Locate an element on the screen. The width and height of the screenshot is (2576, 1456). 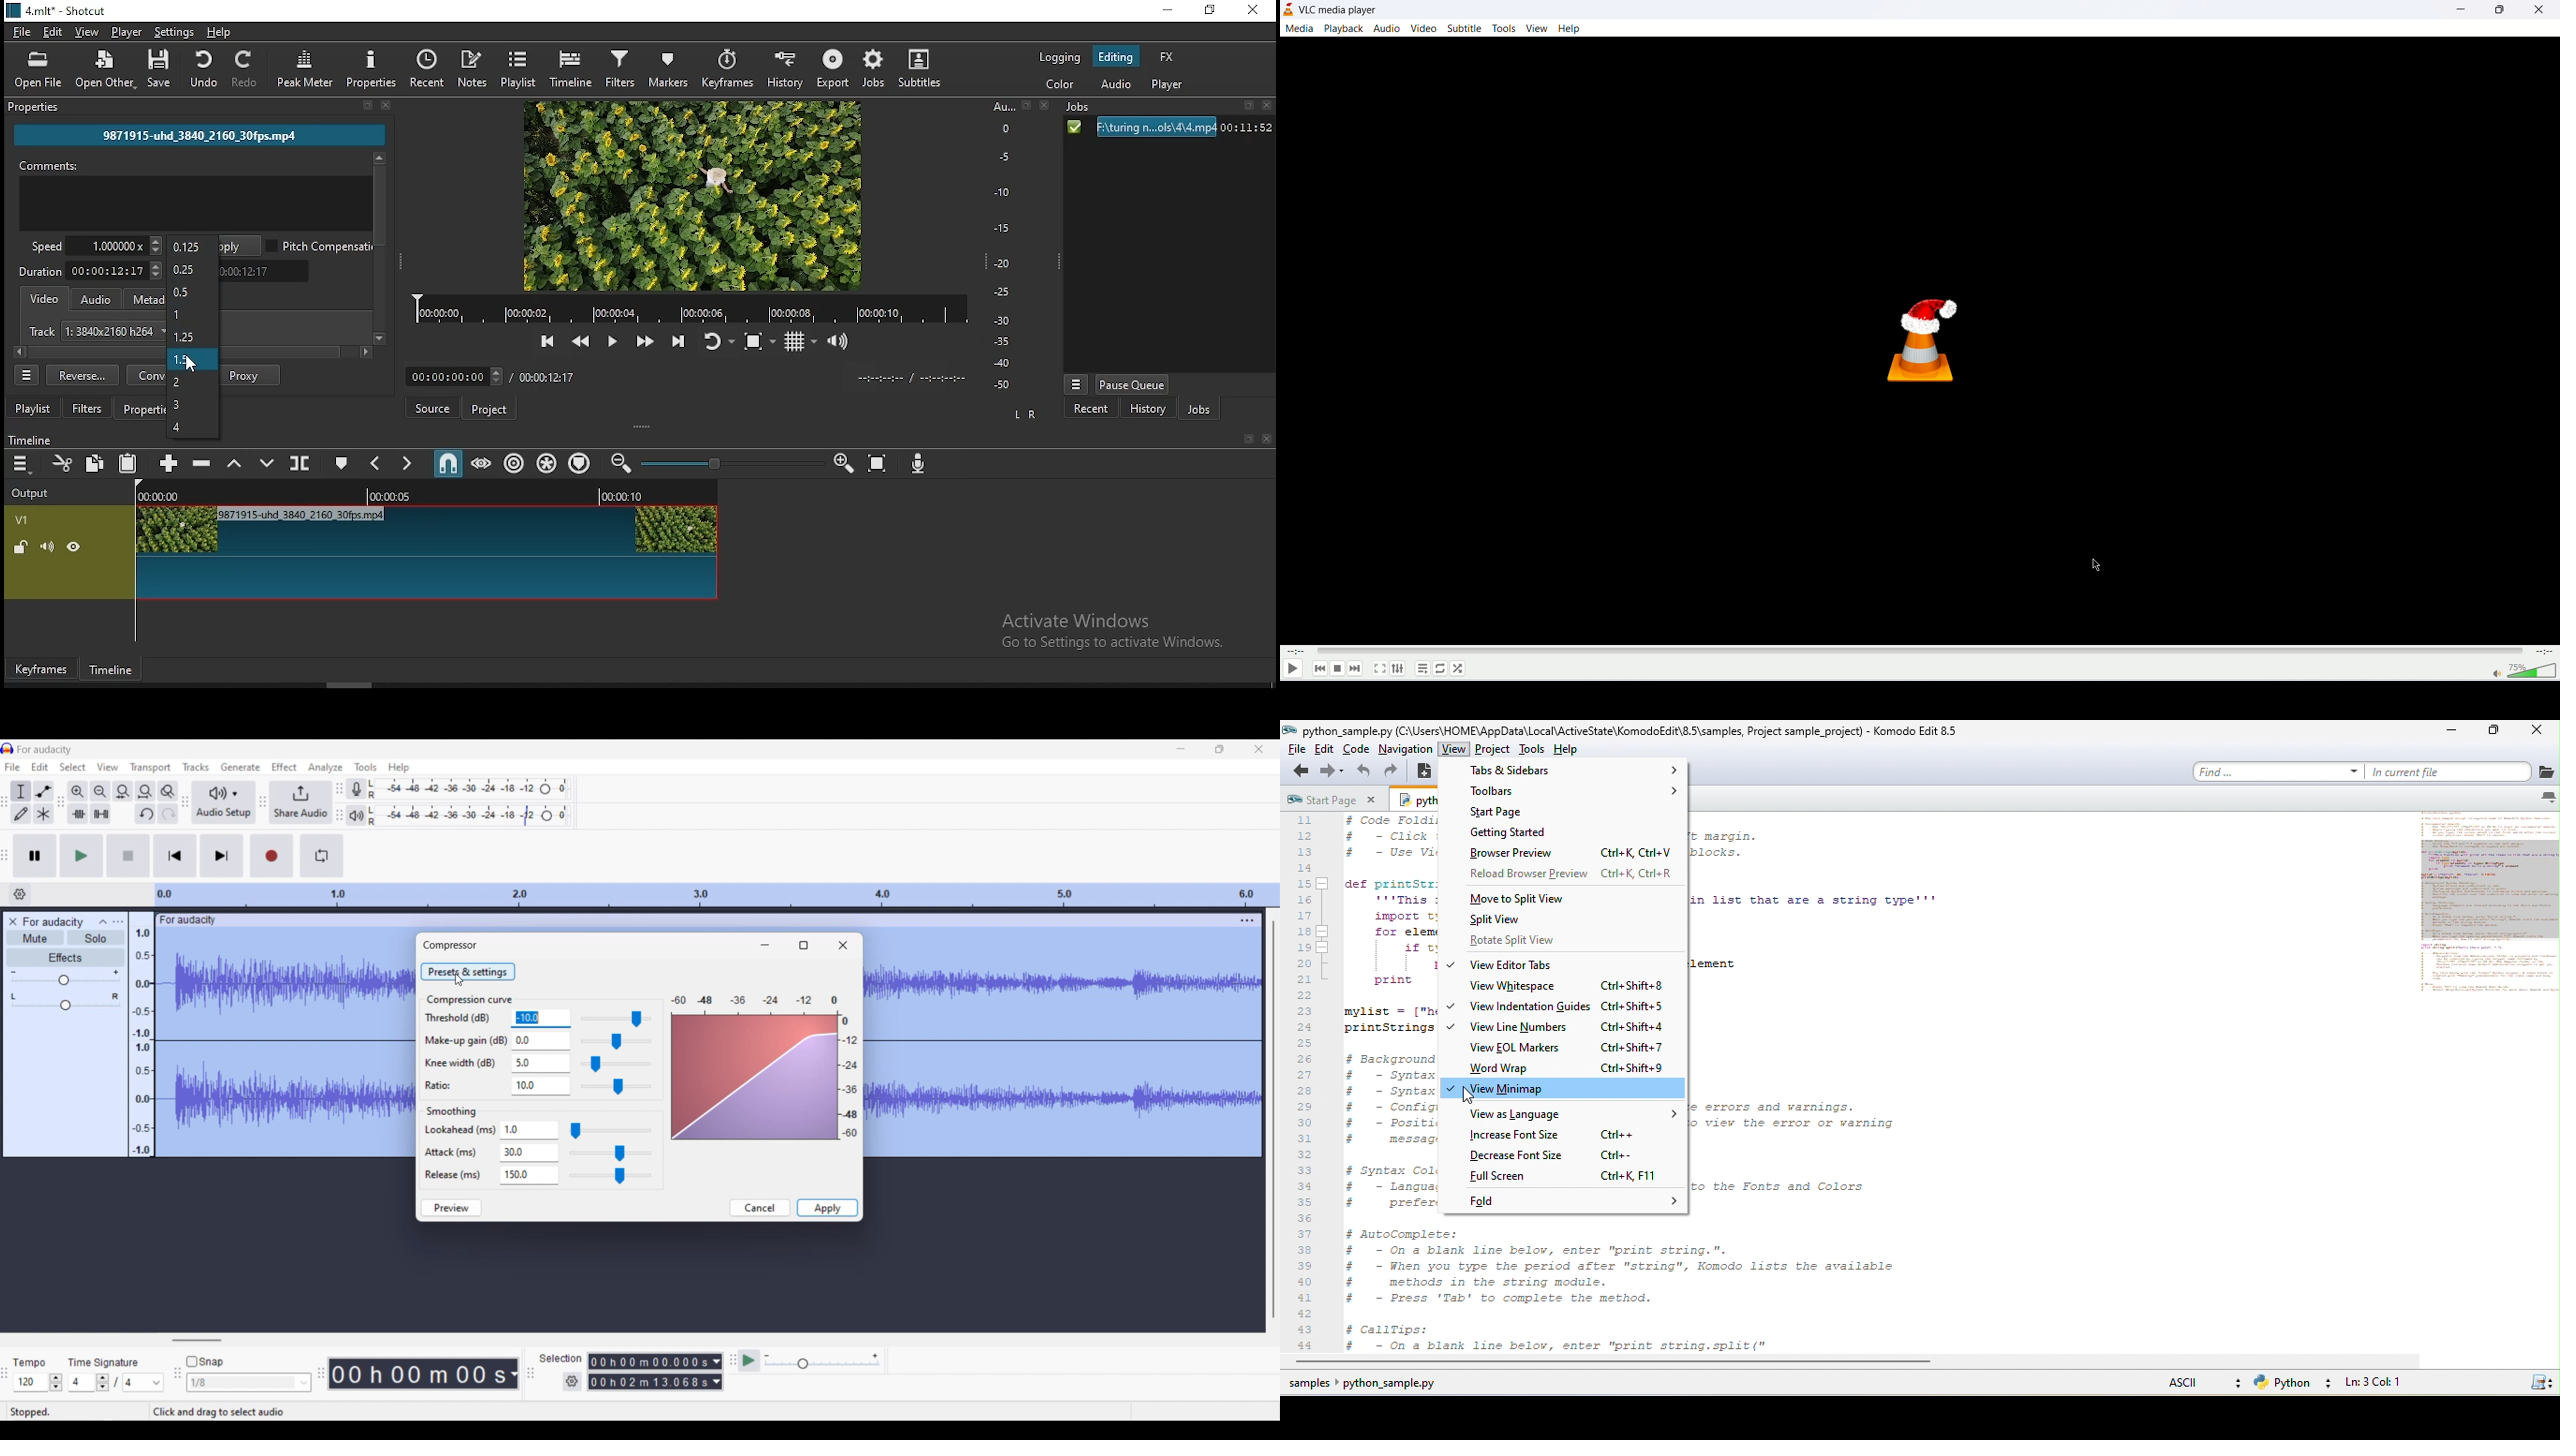
Redo is located at coordinates (168, 813).